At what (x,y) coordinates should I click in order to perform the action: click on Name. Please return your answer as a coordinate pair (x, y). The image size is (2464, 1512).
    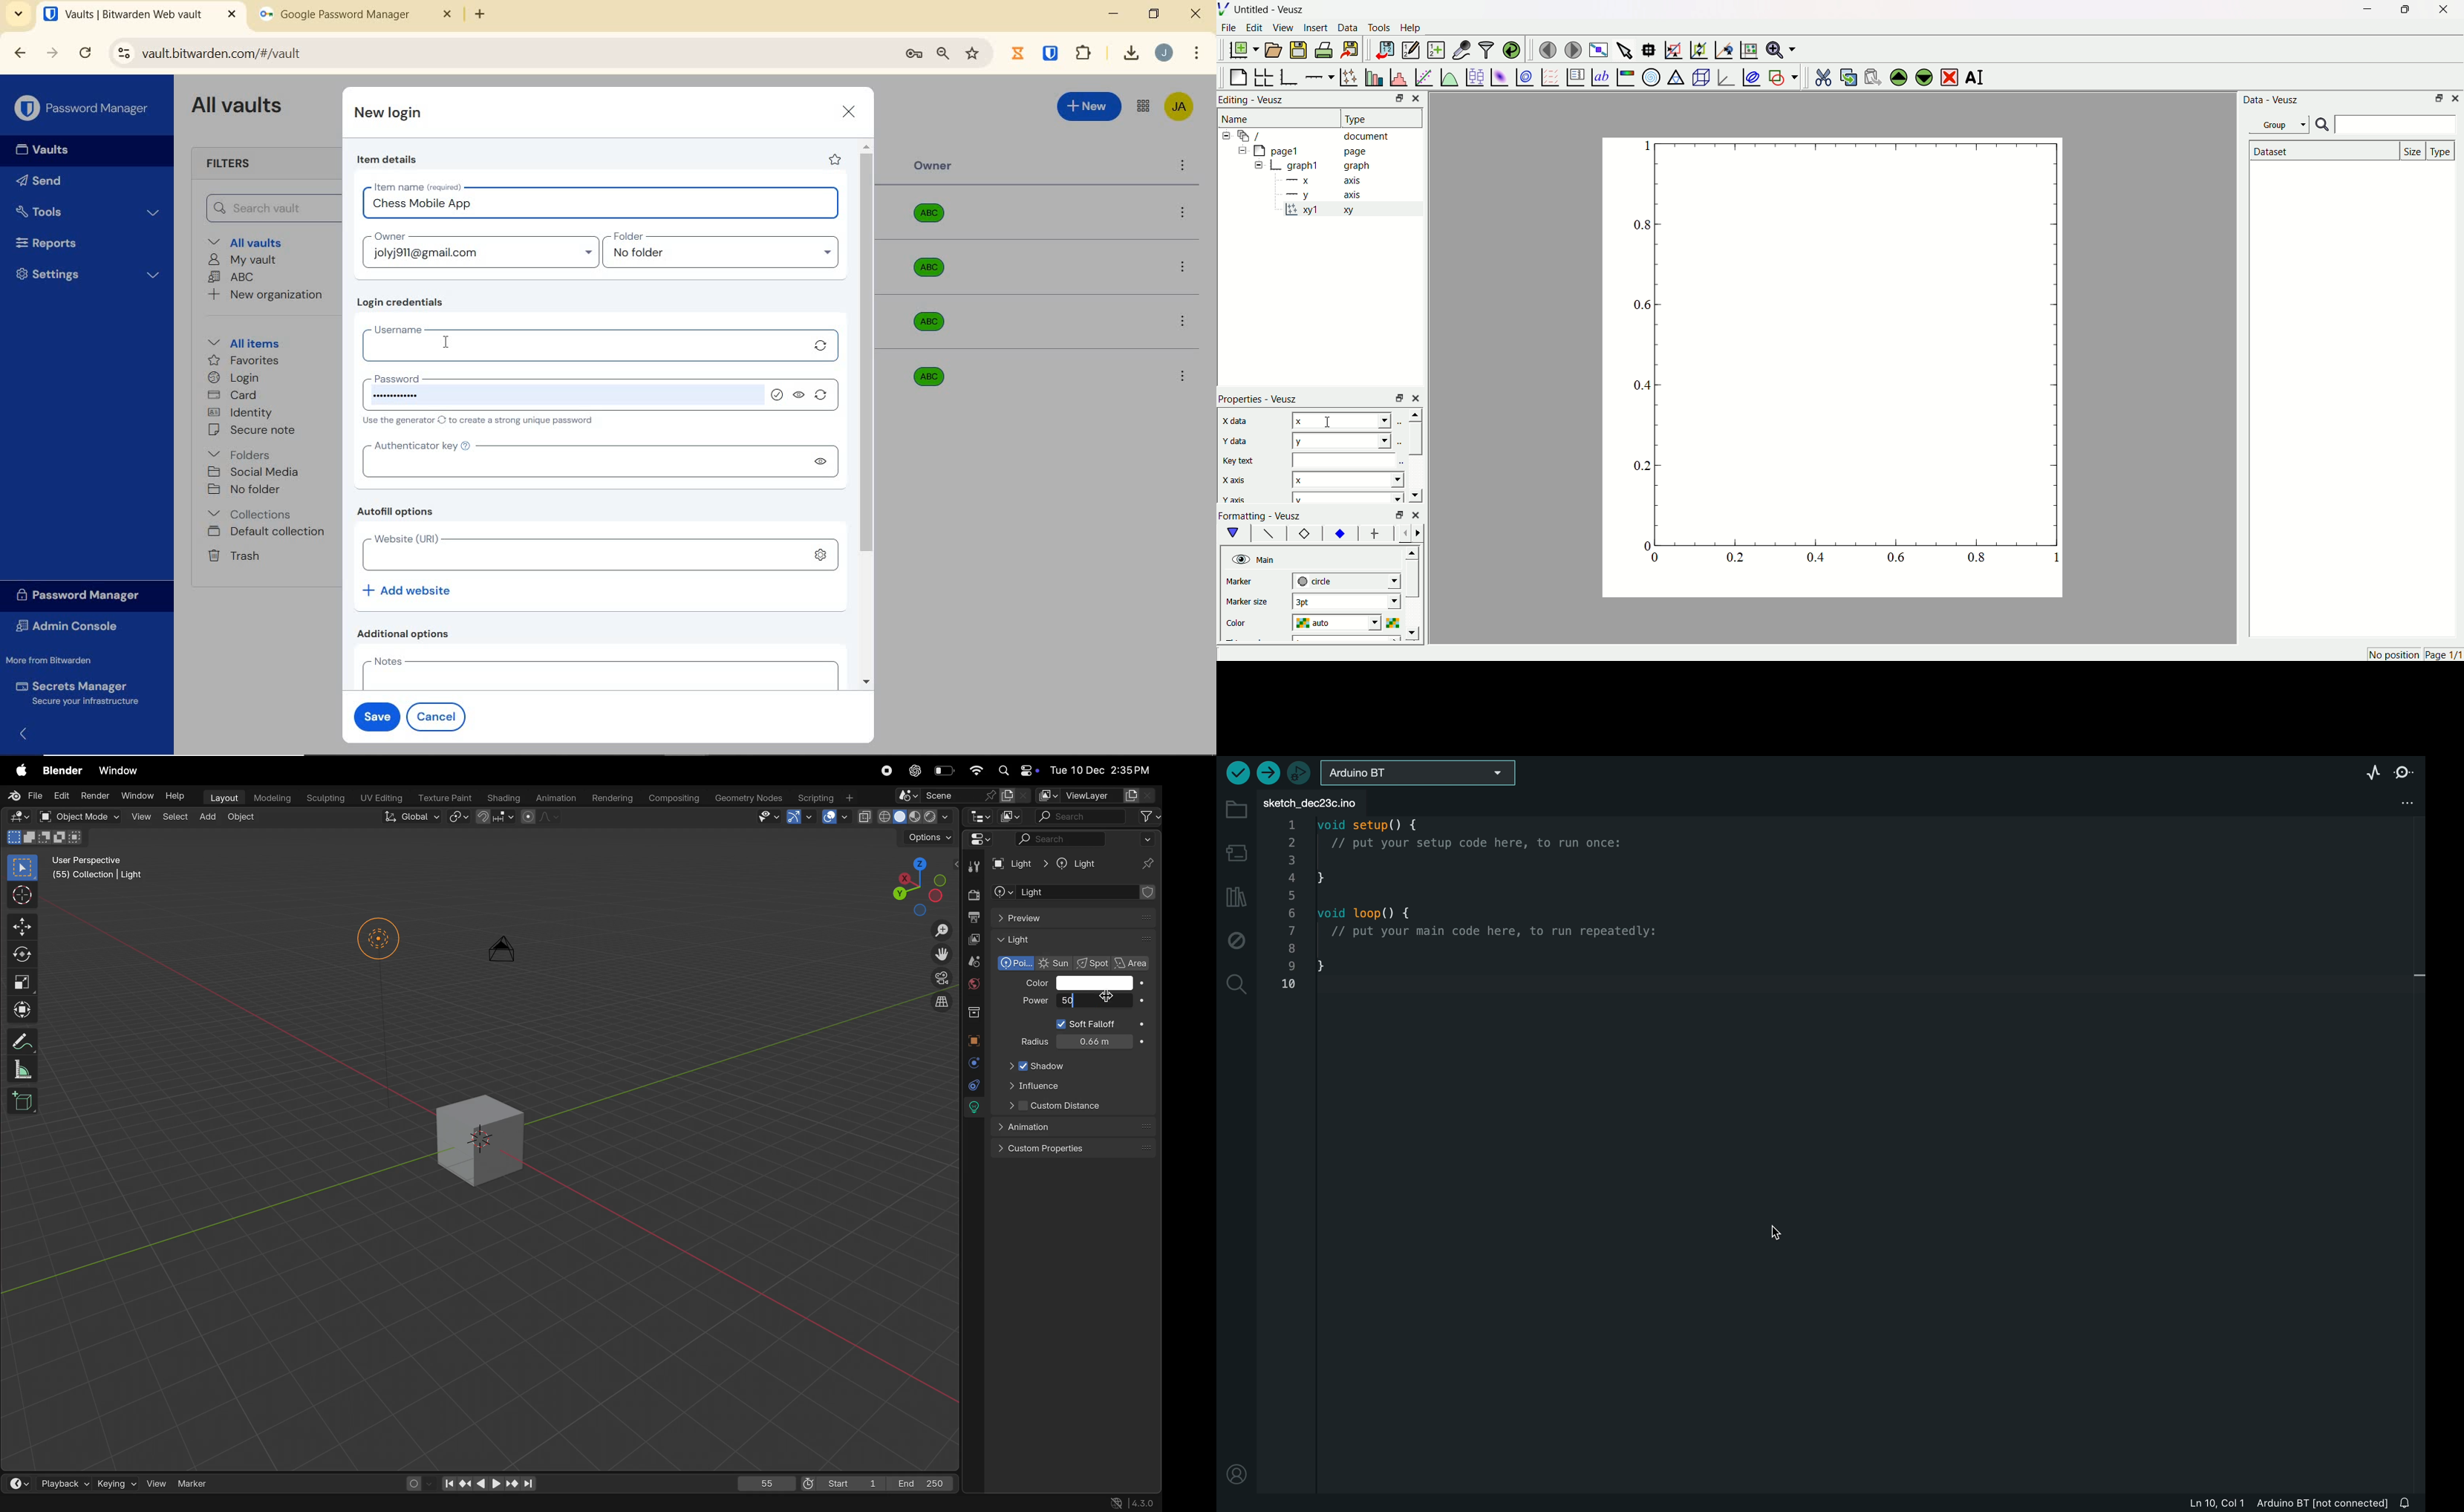
    Looking at the image, I should click on (1238, 119).